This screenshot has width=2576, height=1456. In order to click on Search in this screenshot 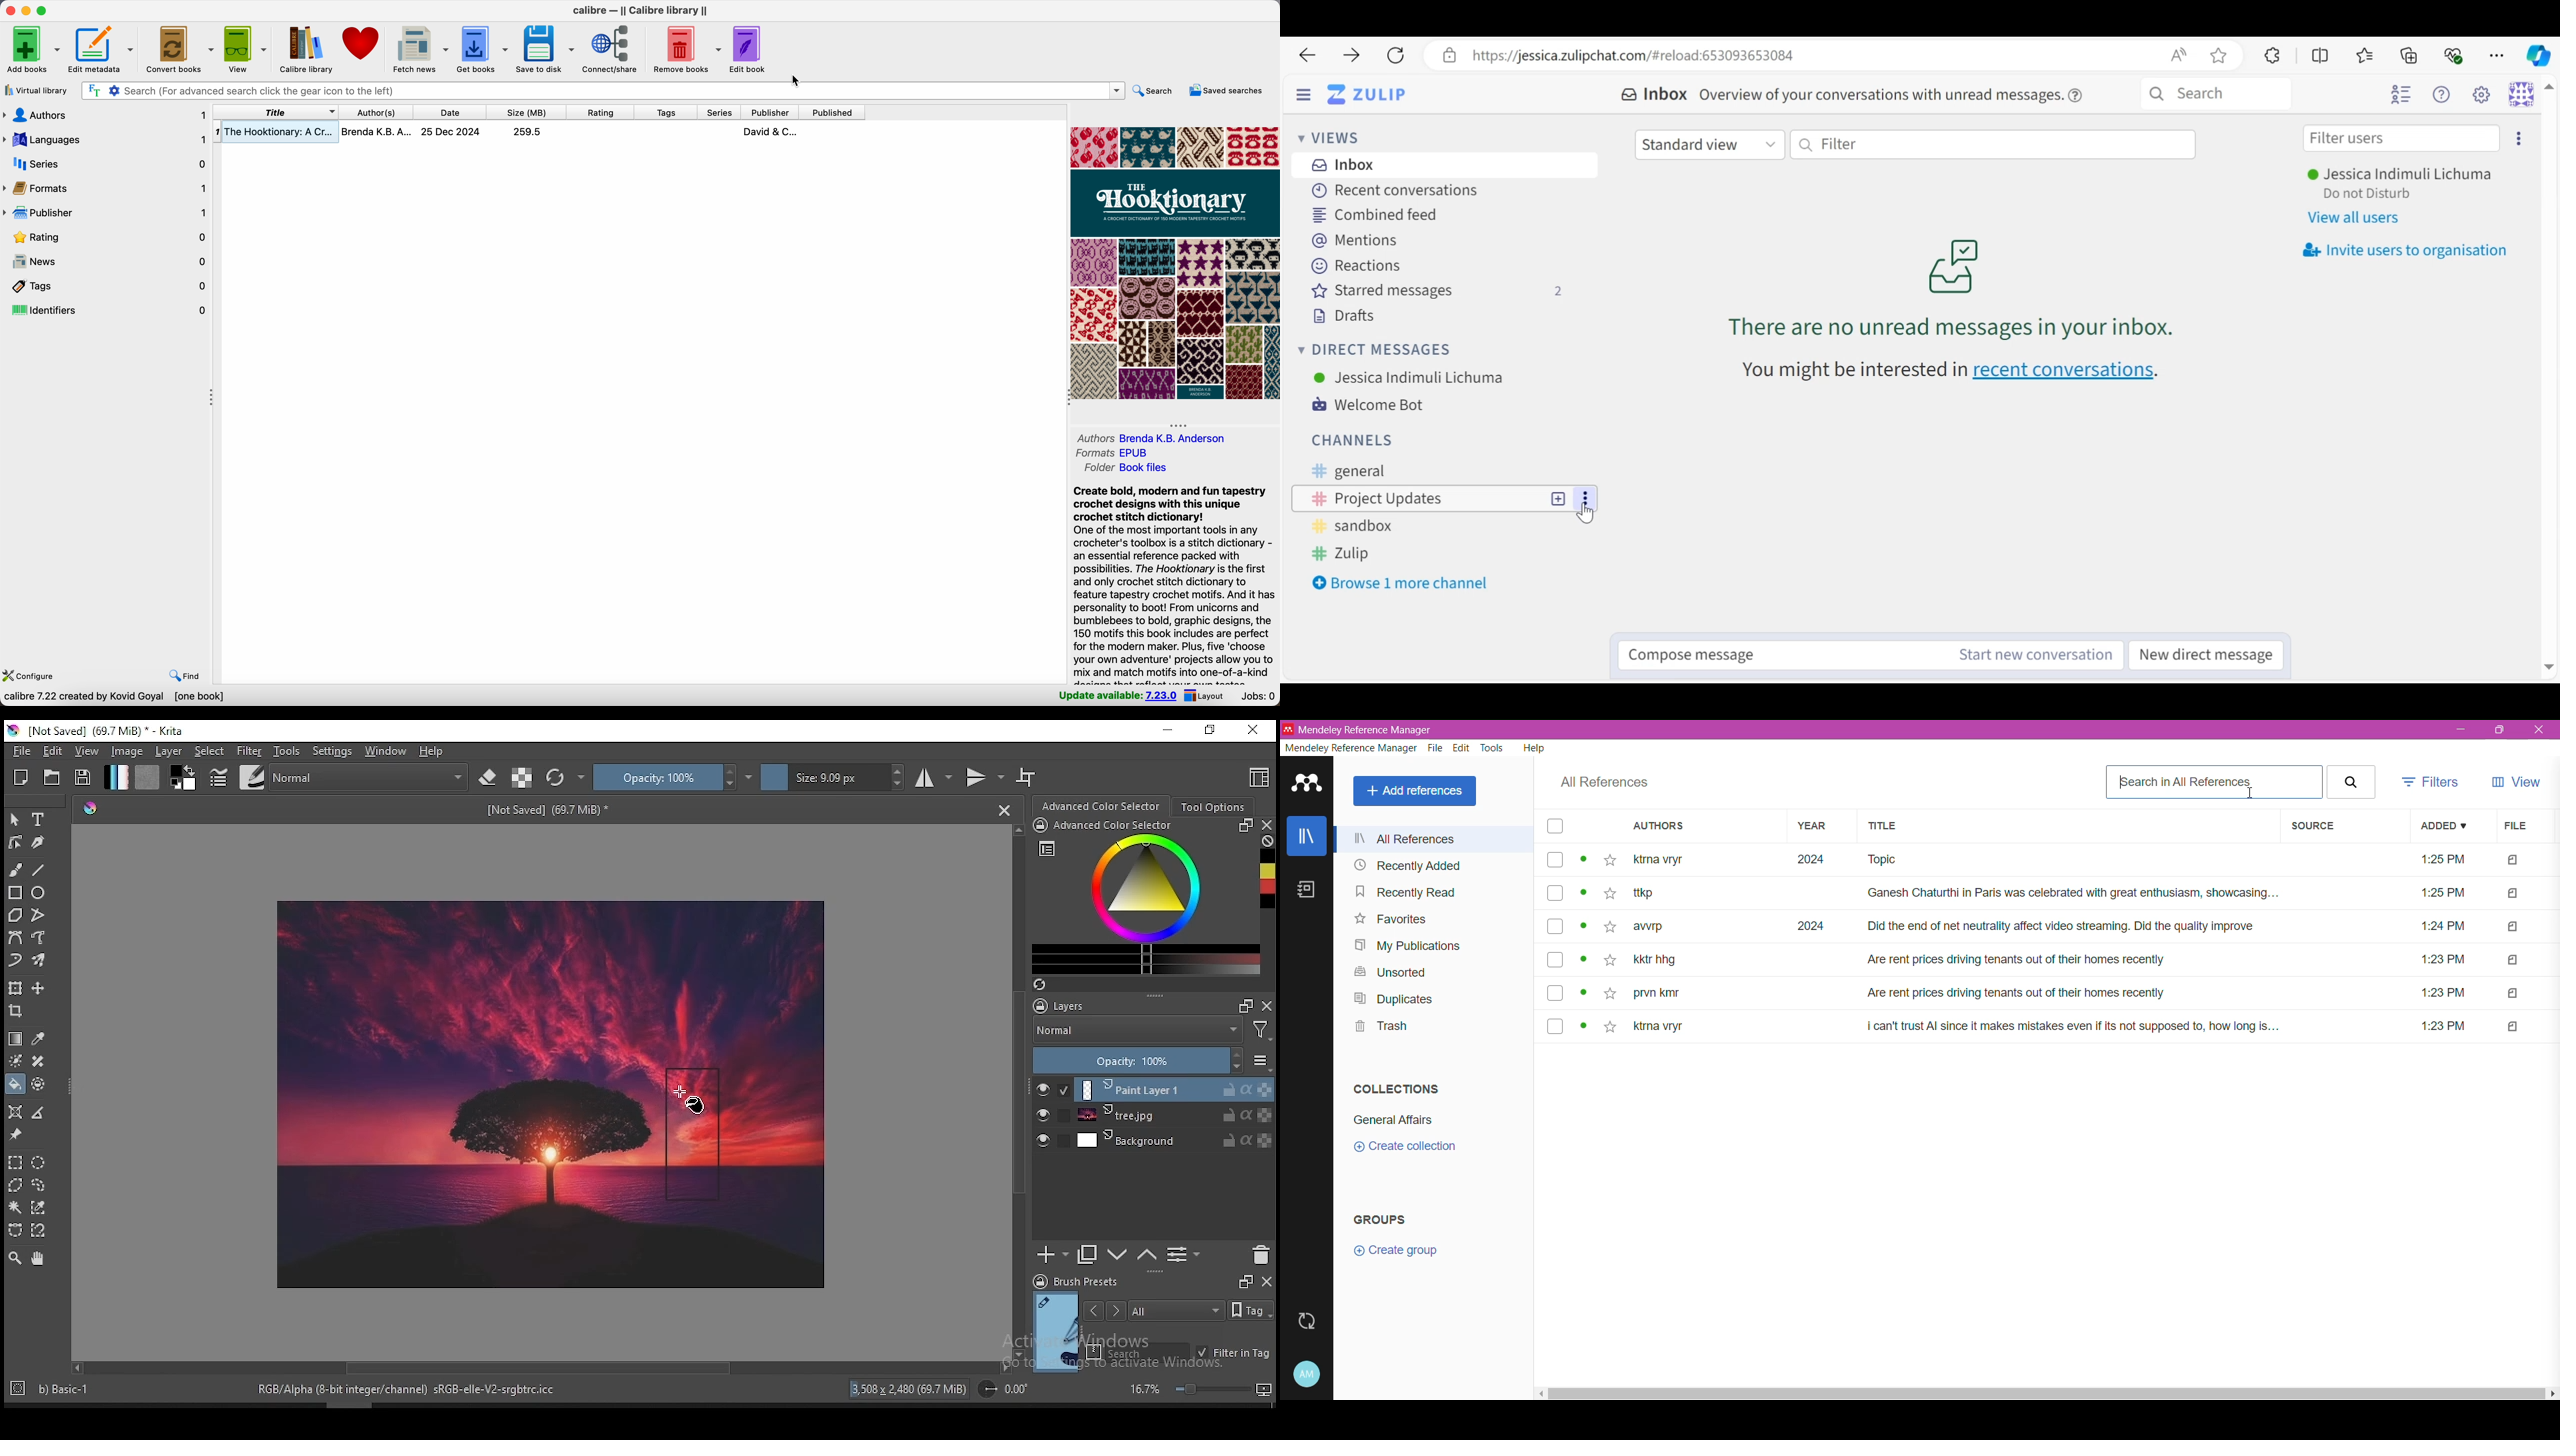, I will do `click(2215, 94)`.